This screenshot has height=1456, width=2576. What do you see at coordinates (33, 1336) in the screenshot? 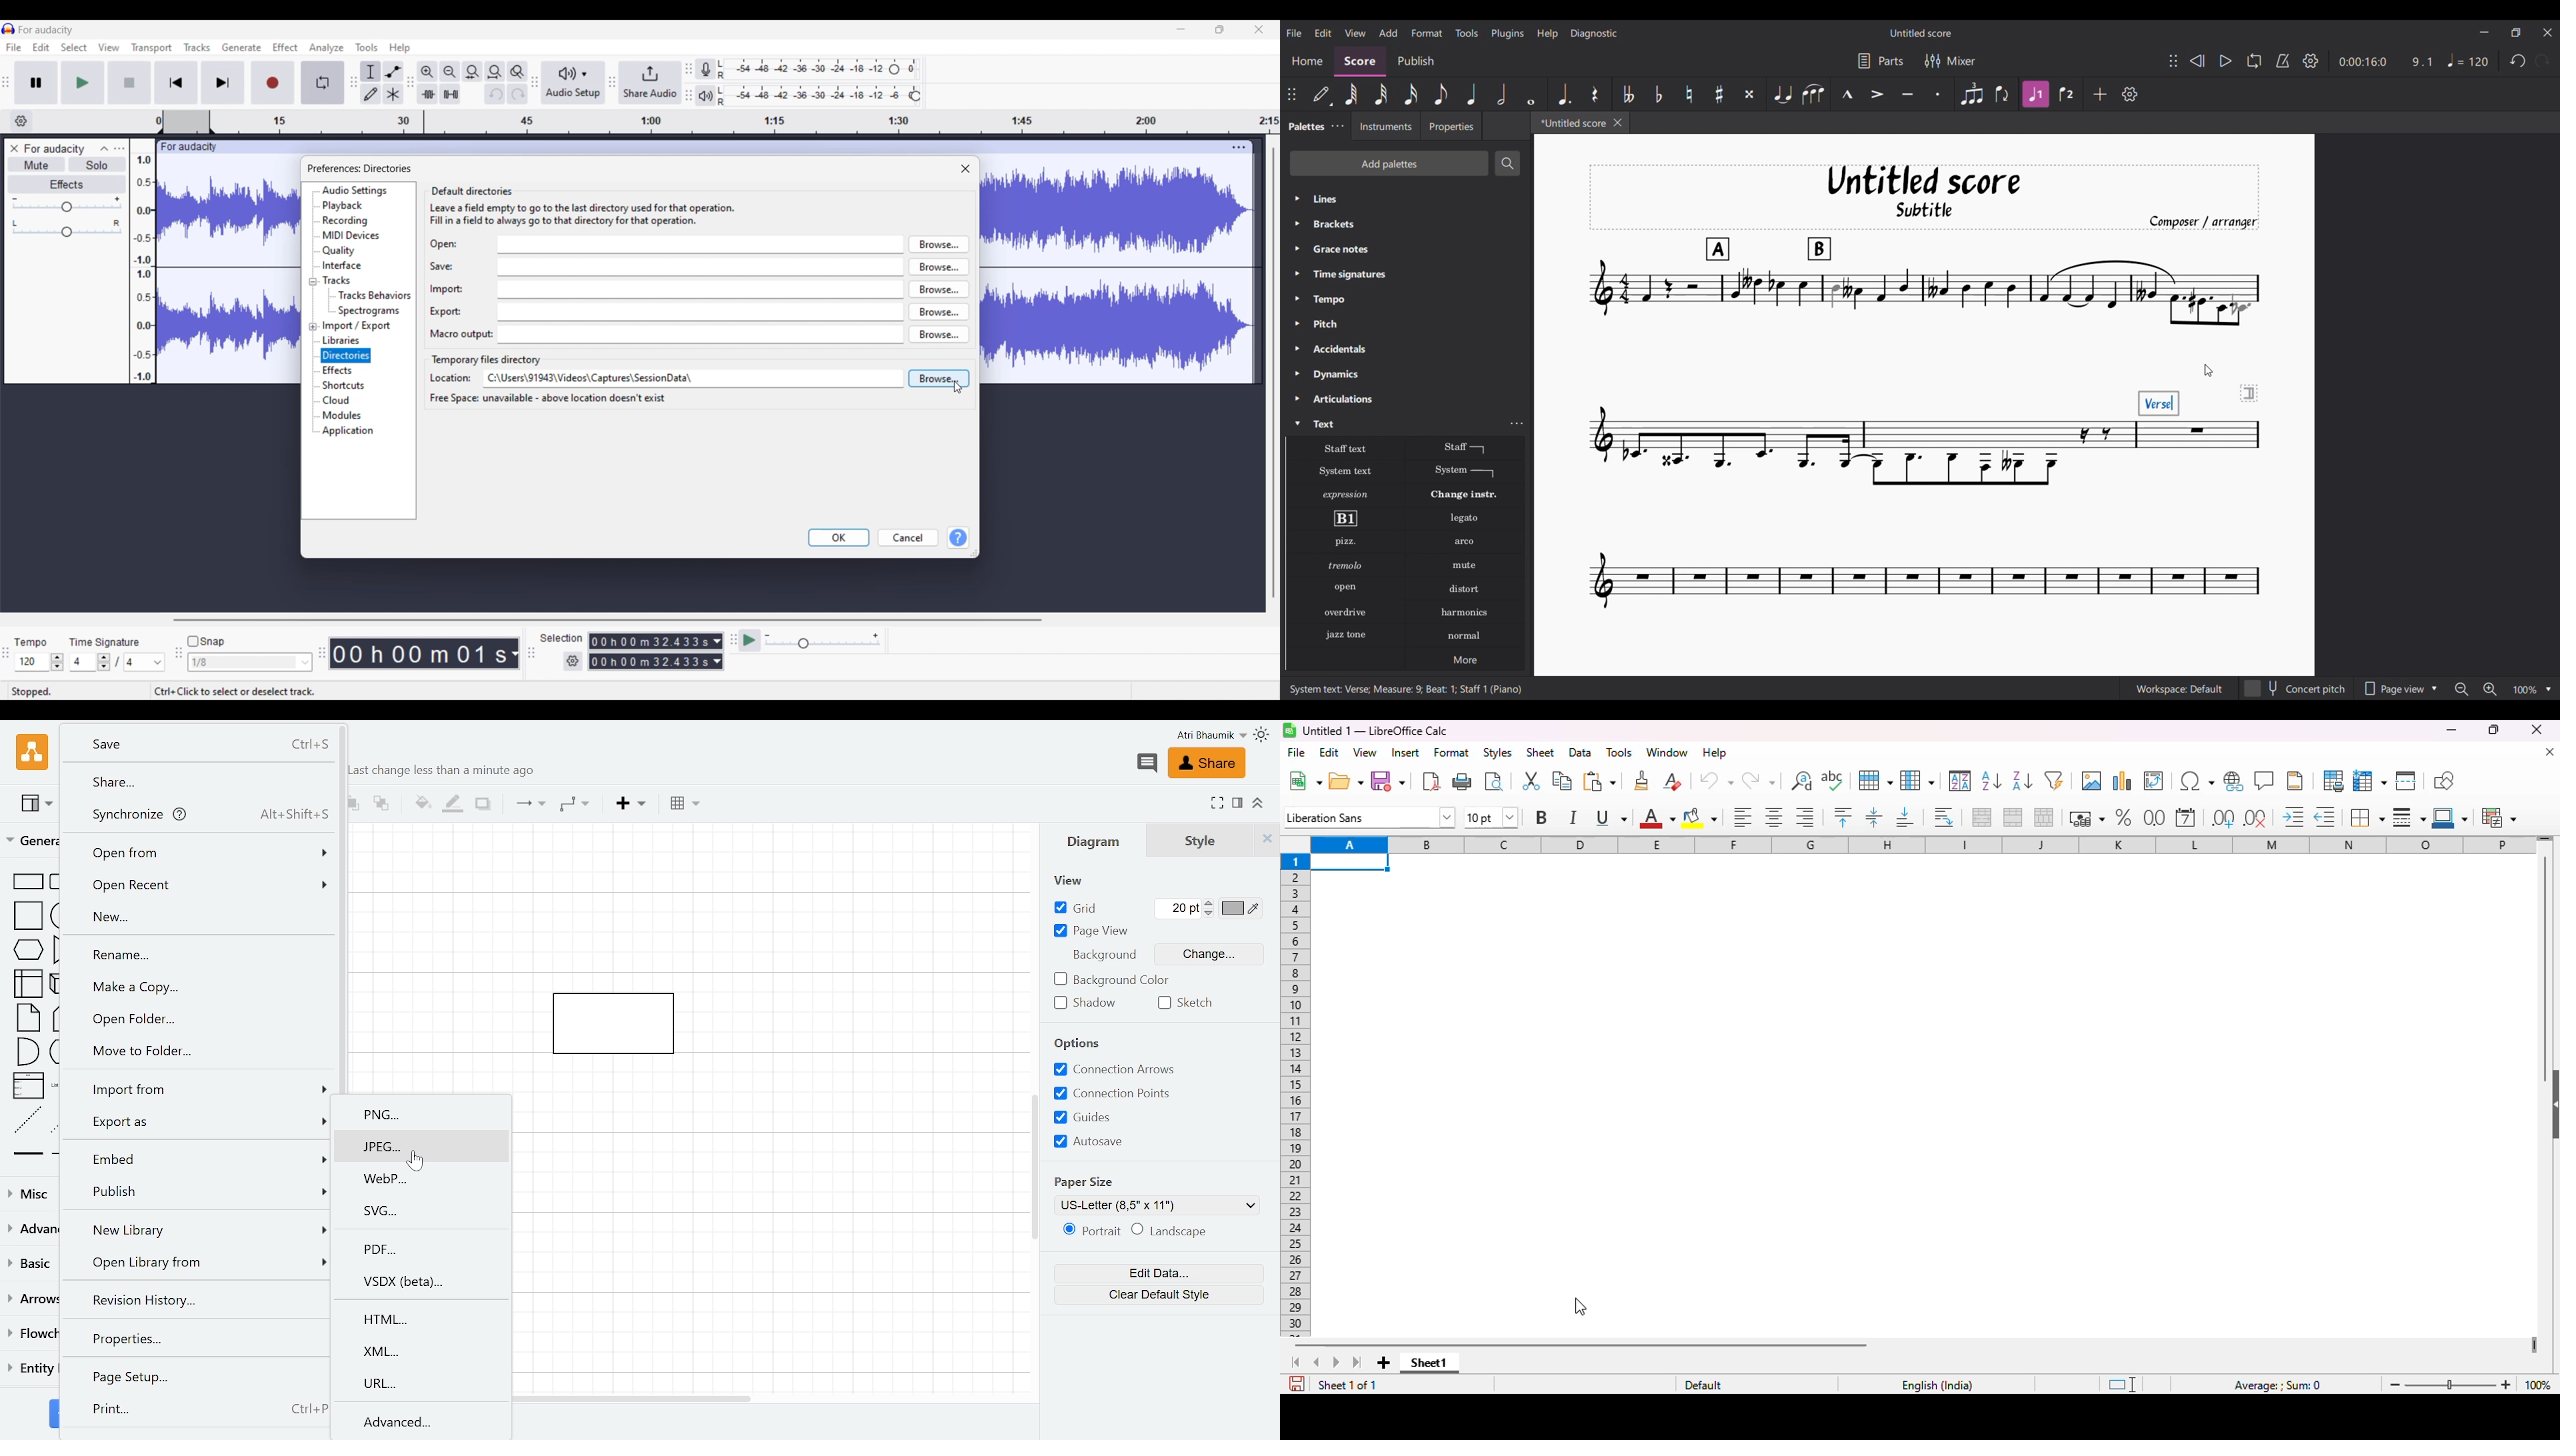
I see `Flowchart` at bounding box center [33, 1336].